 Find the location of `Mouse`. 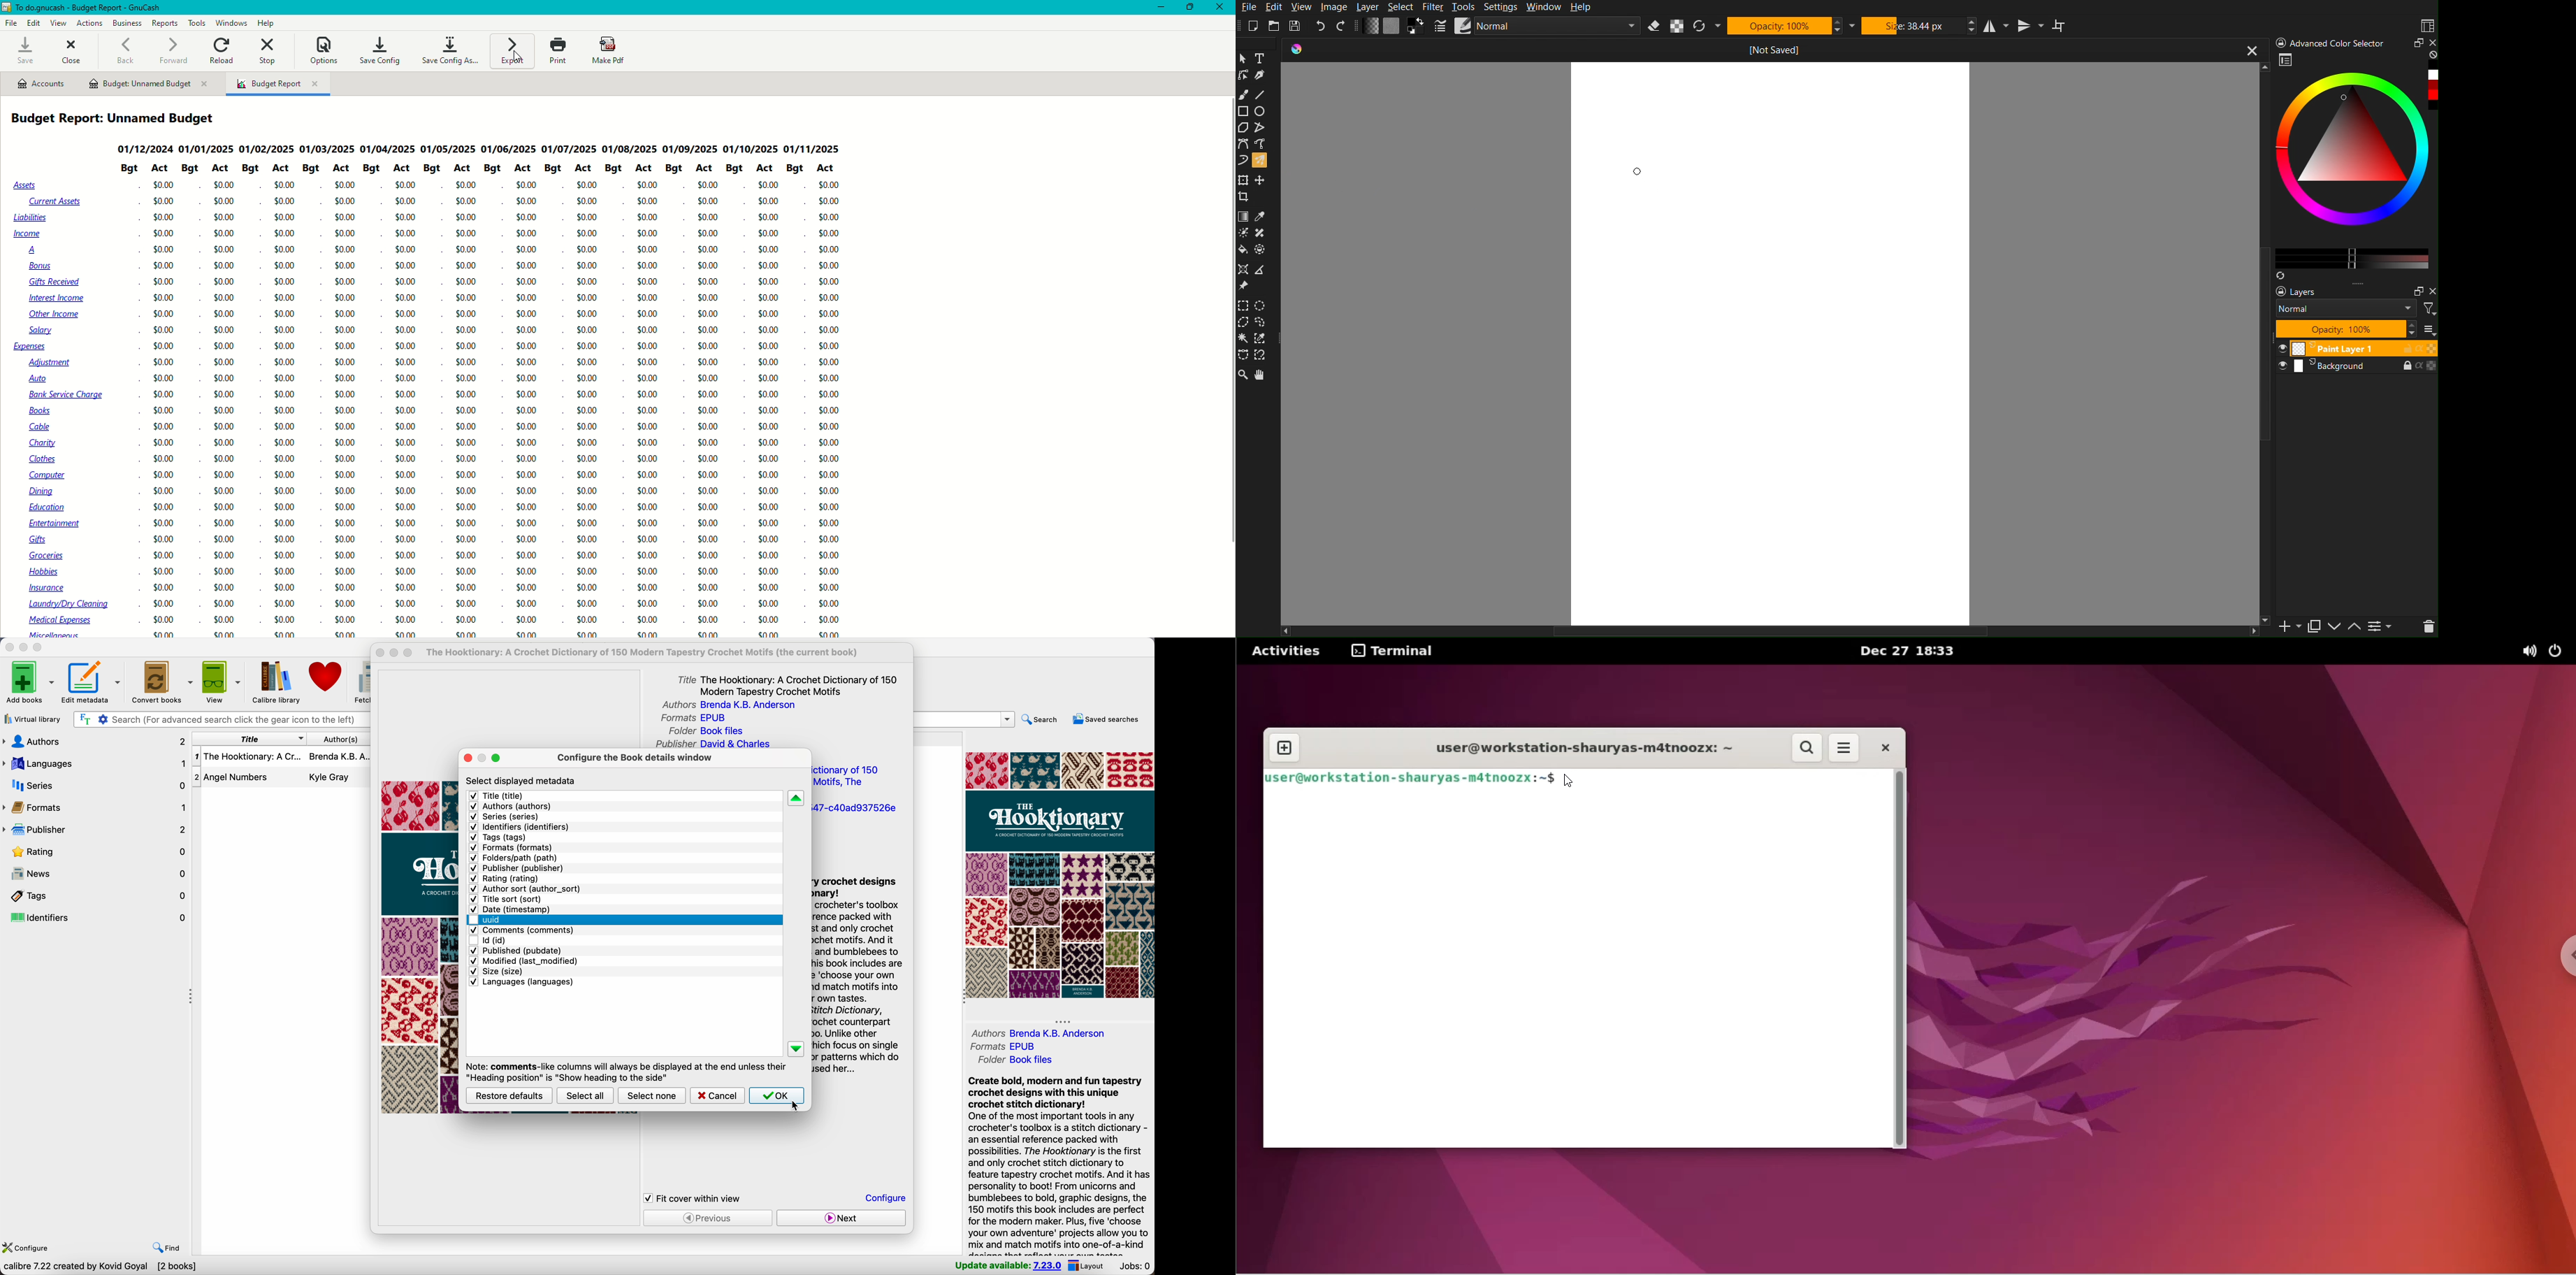

Mouse is located at coordinates (1263, 160).